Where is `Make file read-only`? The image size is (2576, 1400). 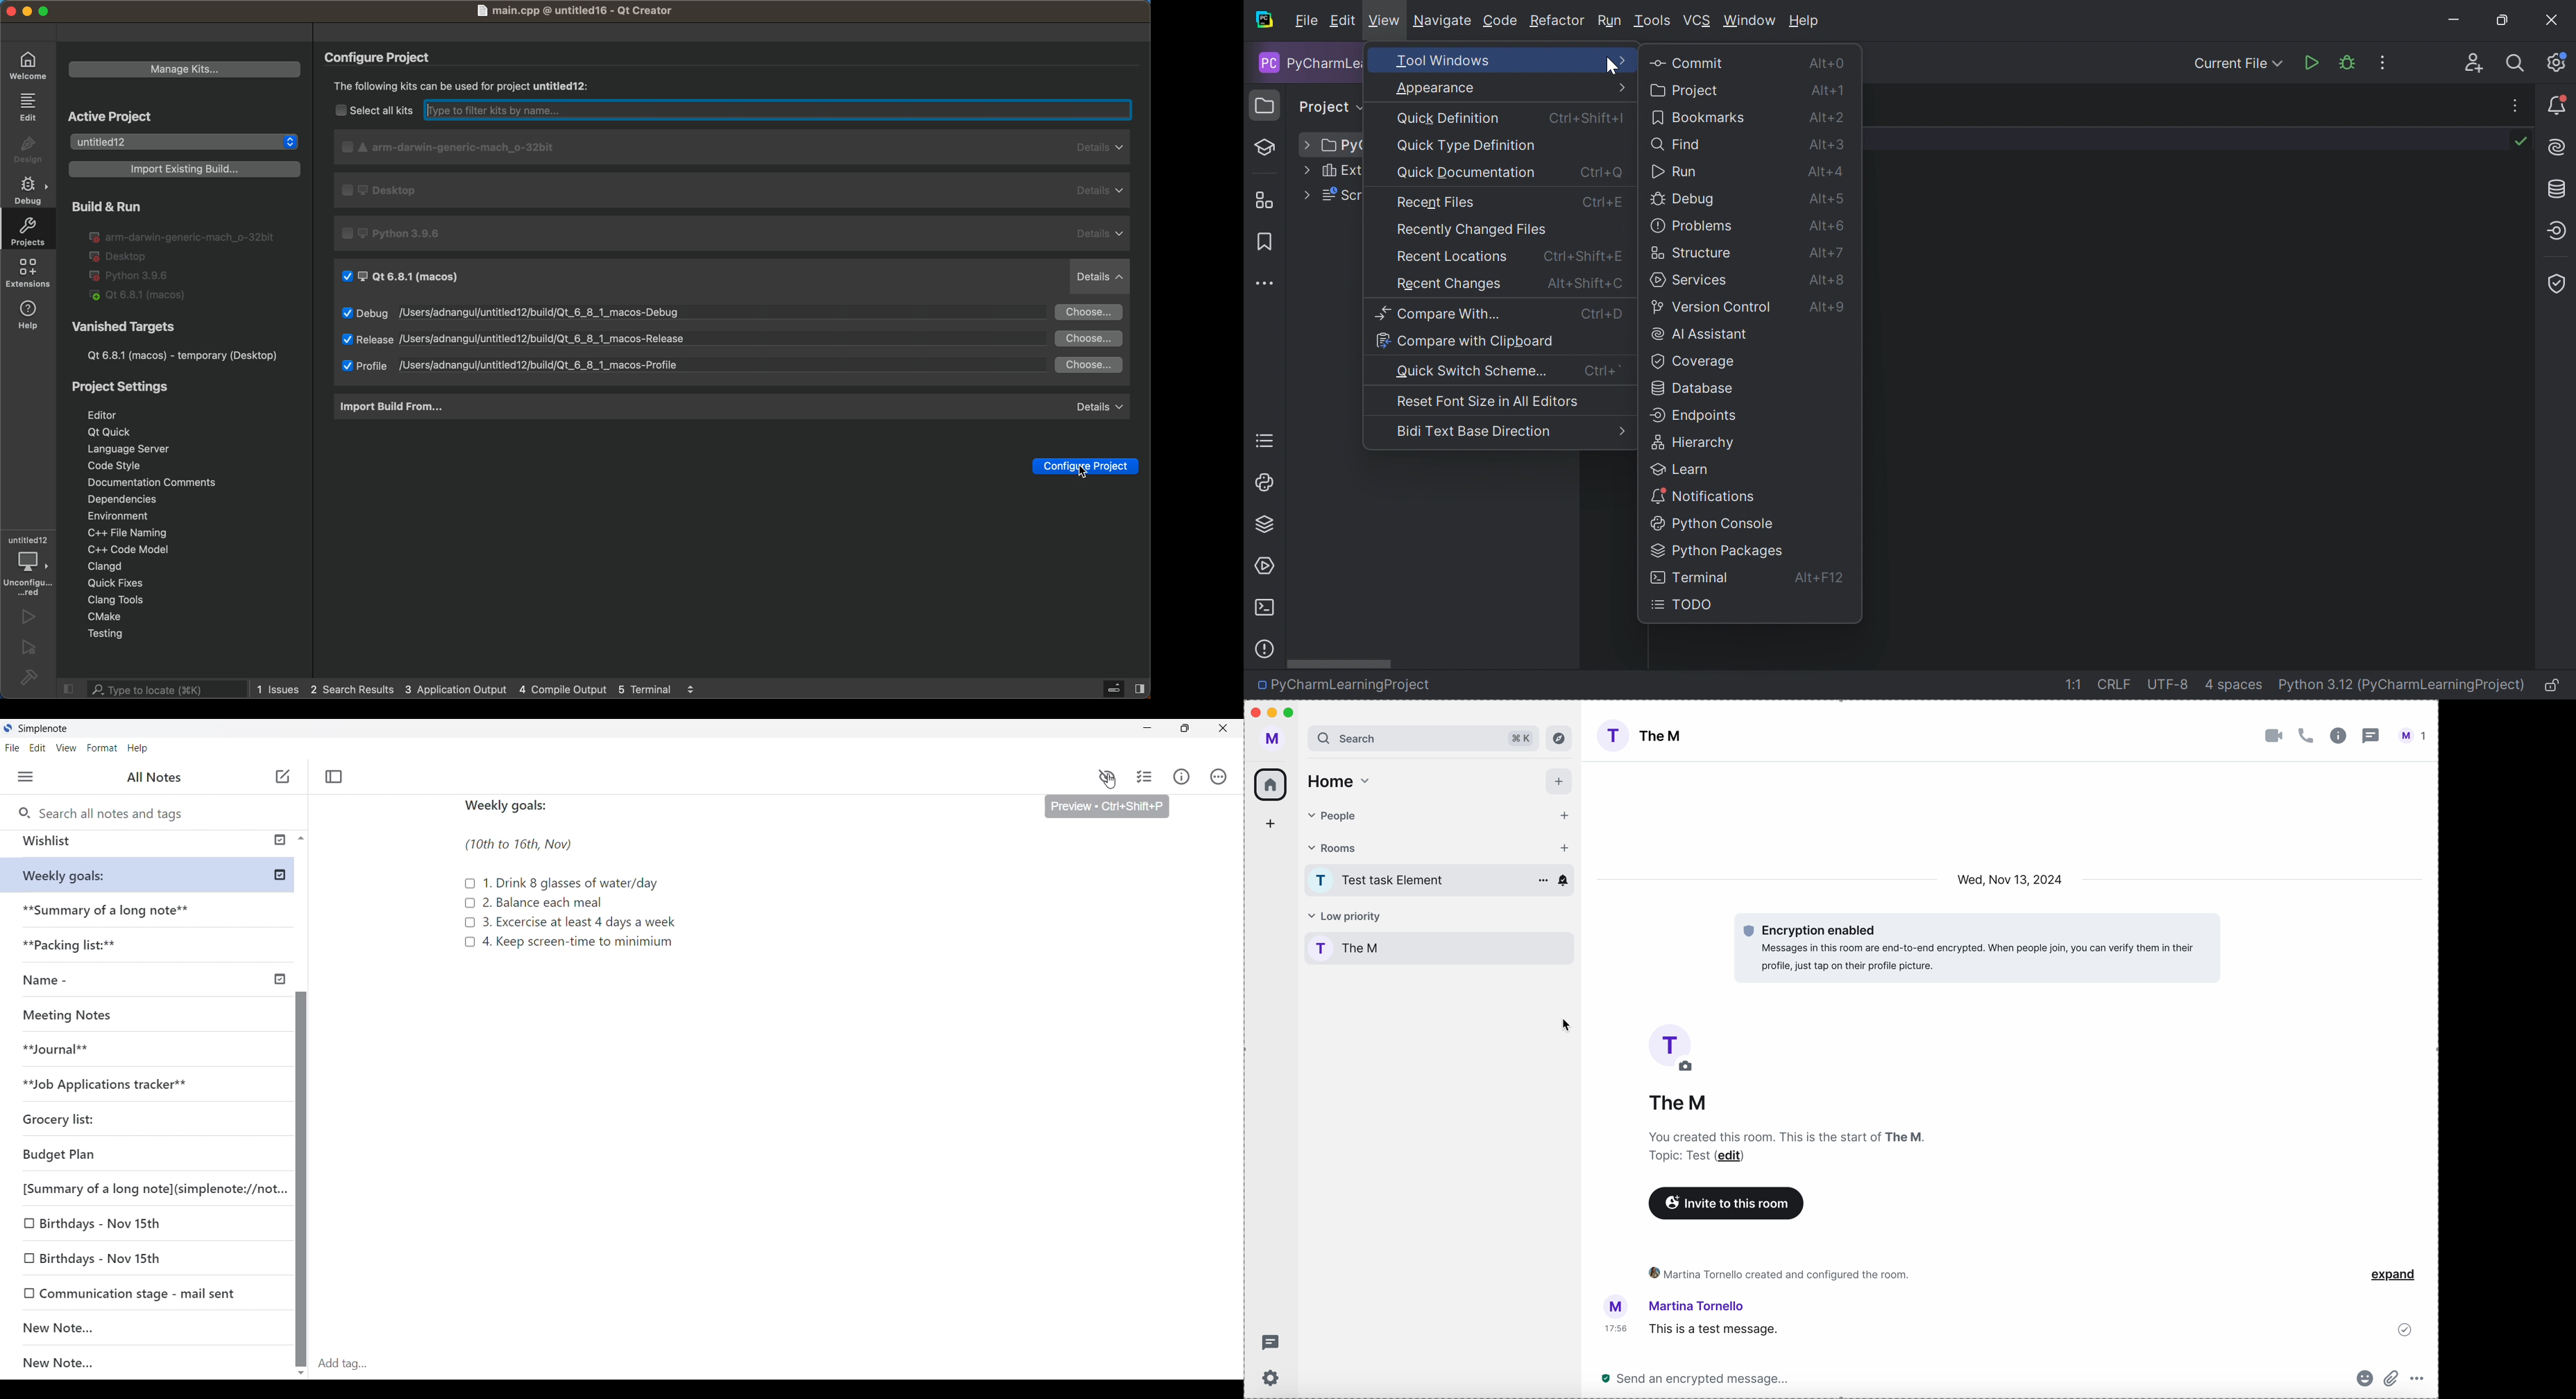
Make file read-only is located at coordinates (2554, 686).